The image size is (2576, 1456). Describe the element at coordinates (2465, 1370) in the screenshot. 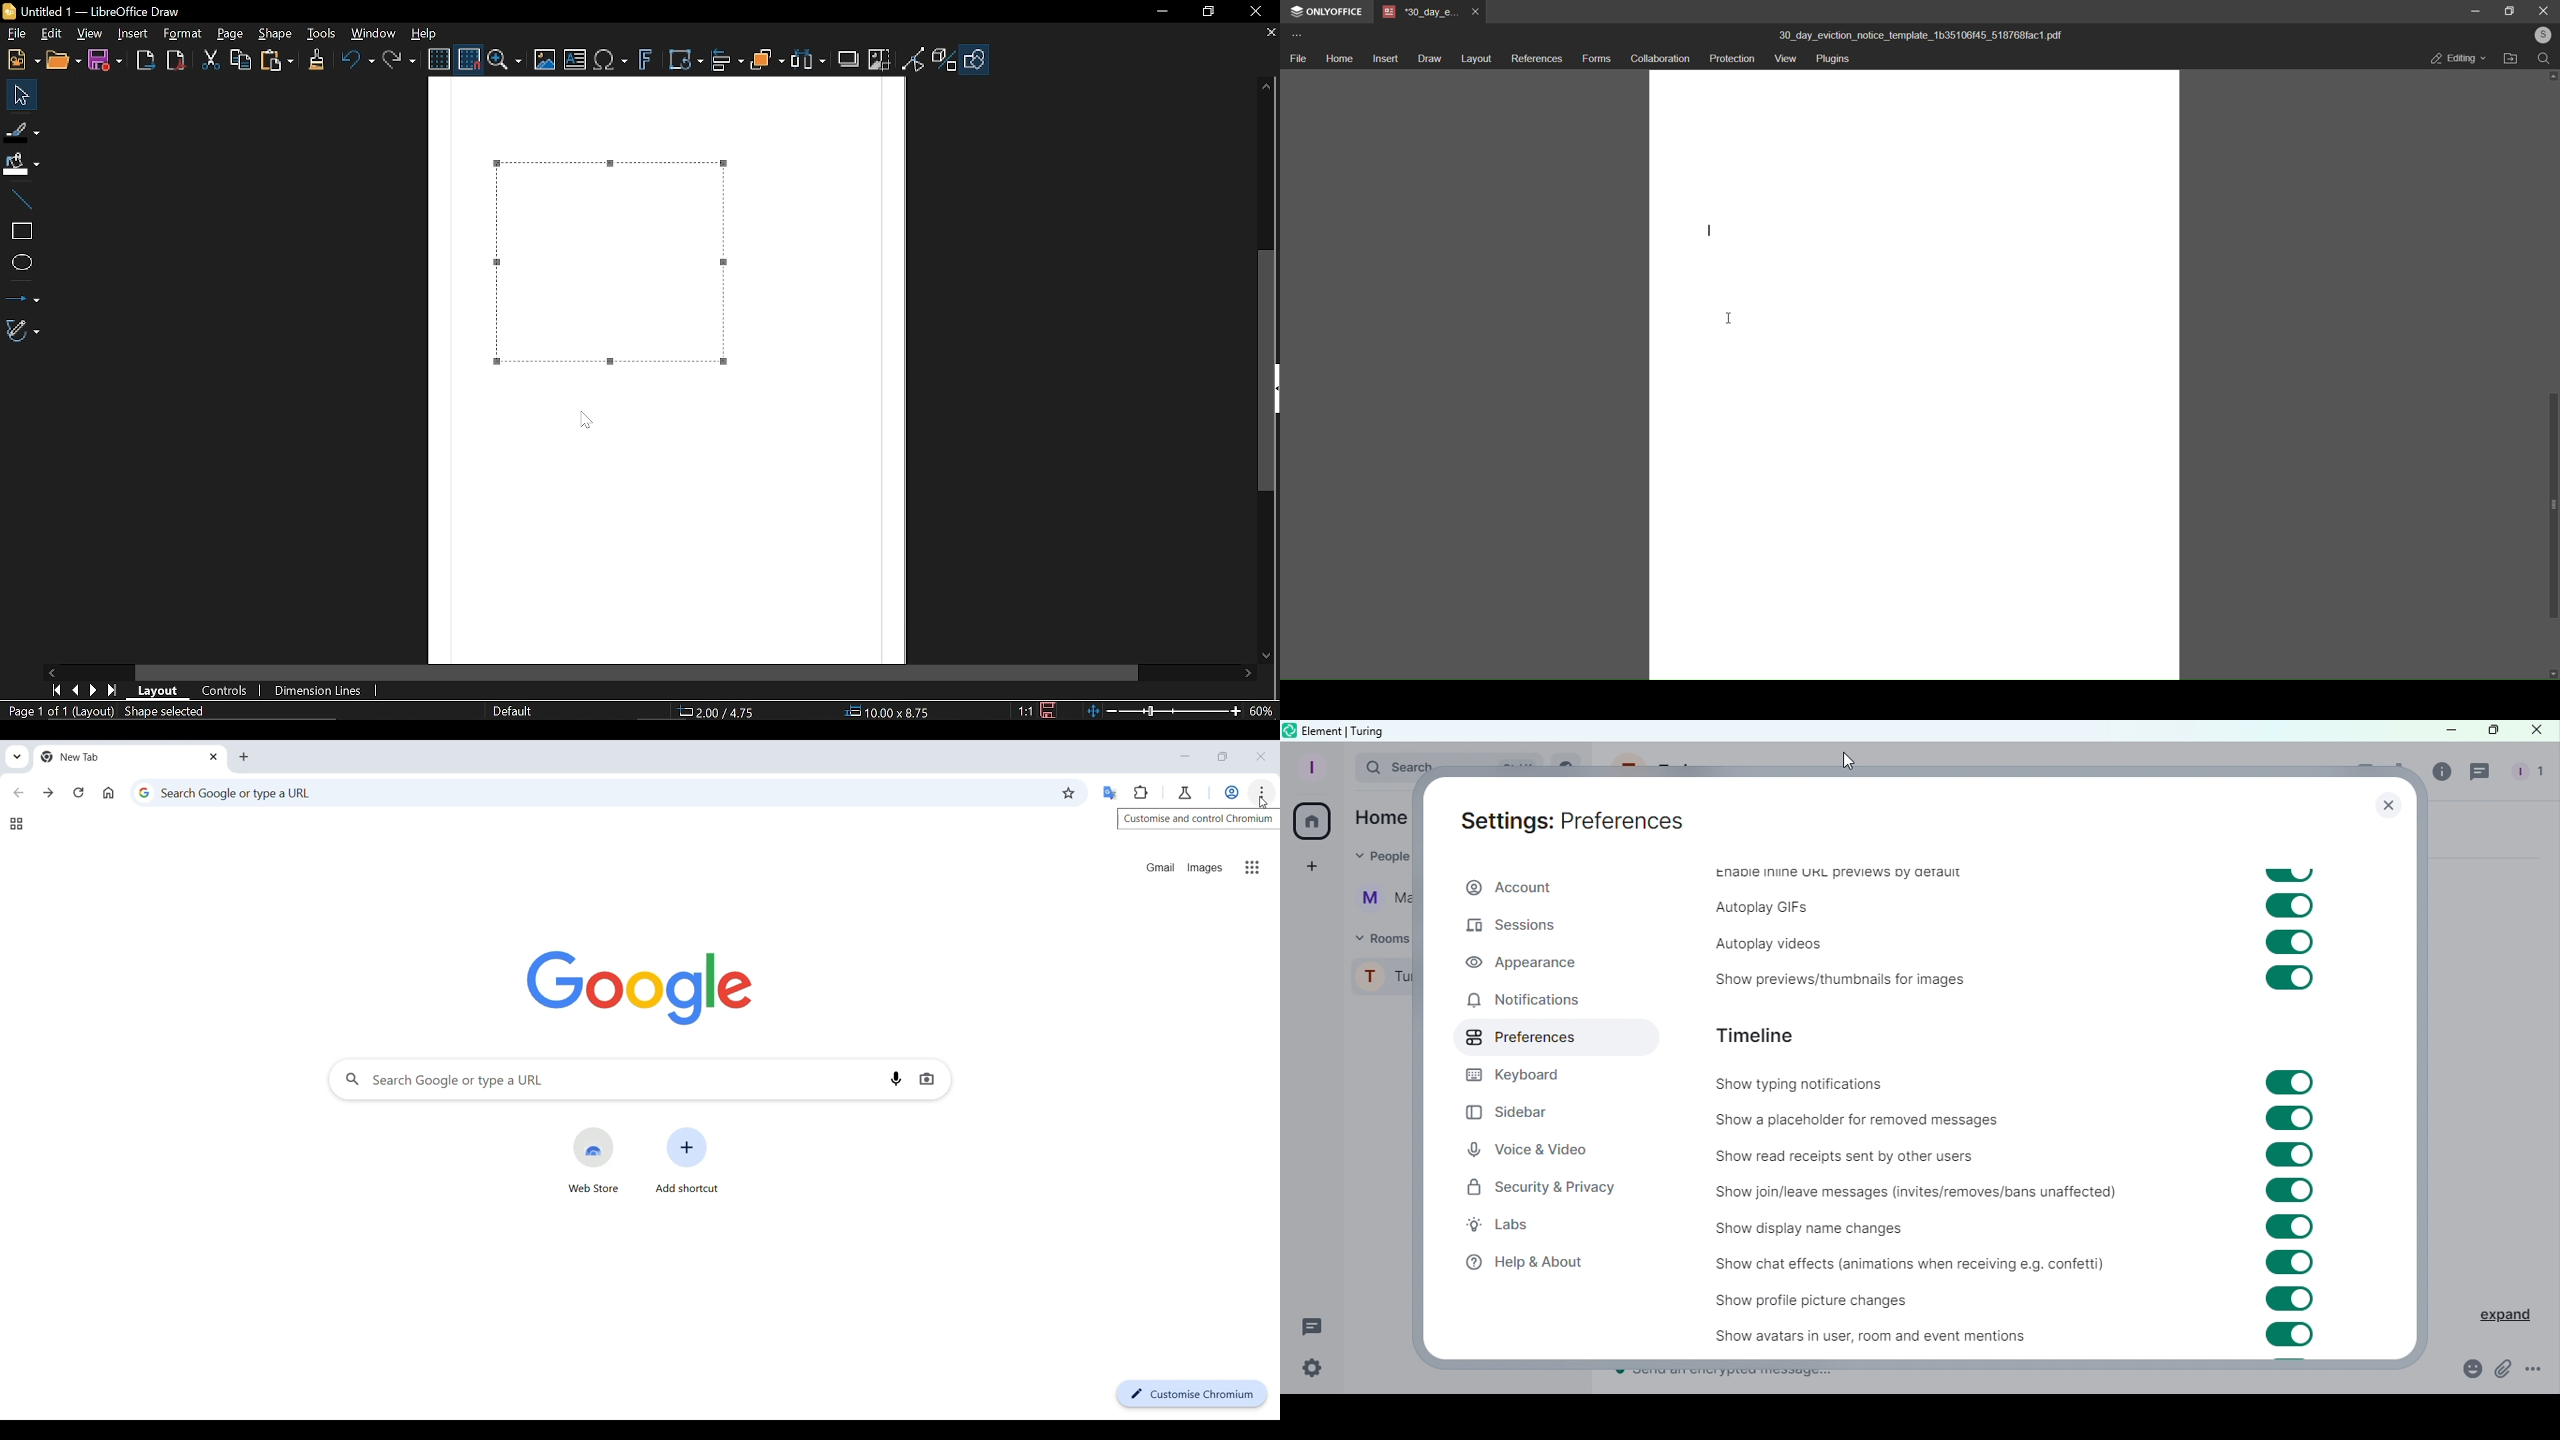

I see `Emoji` at that location.